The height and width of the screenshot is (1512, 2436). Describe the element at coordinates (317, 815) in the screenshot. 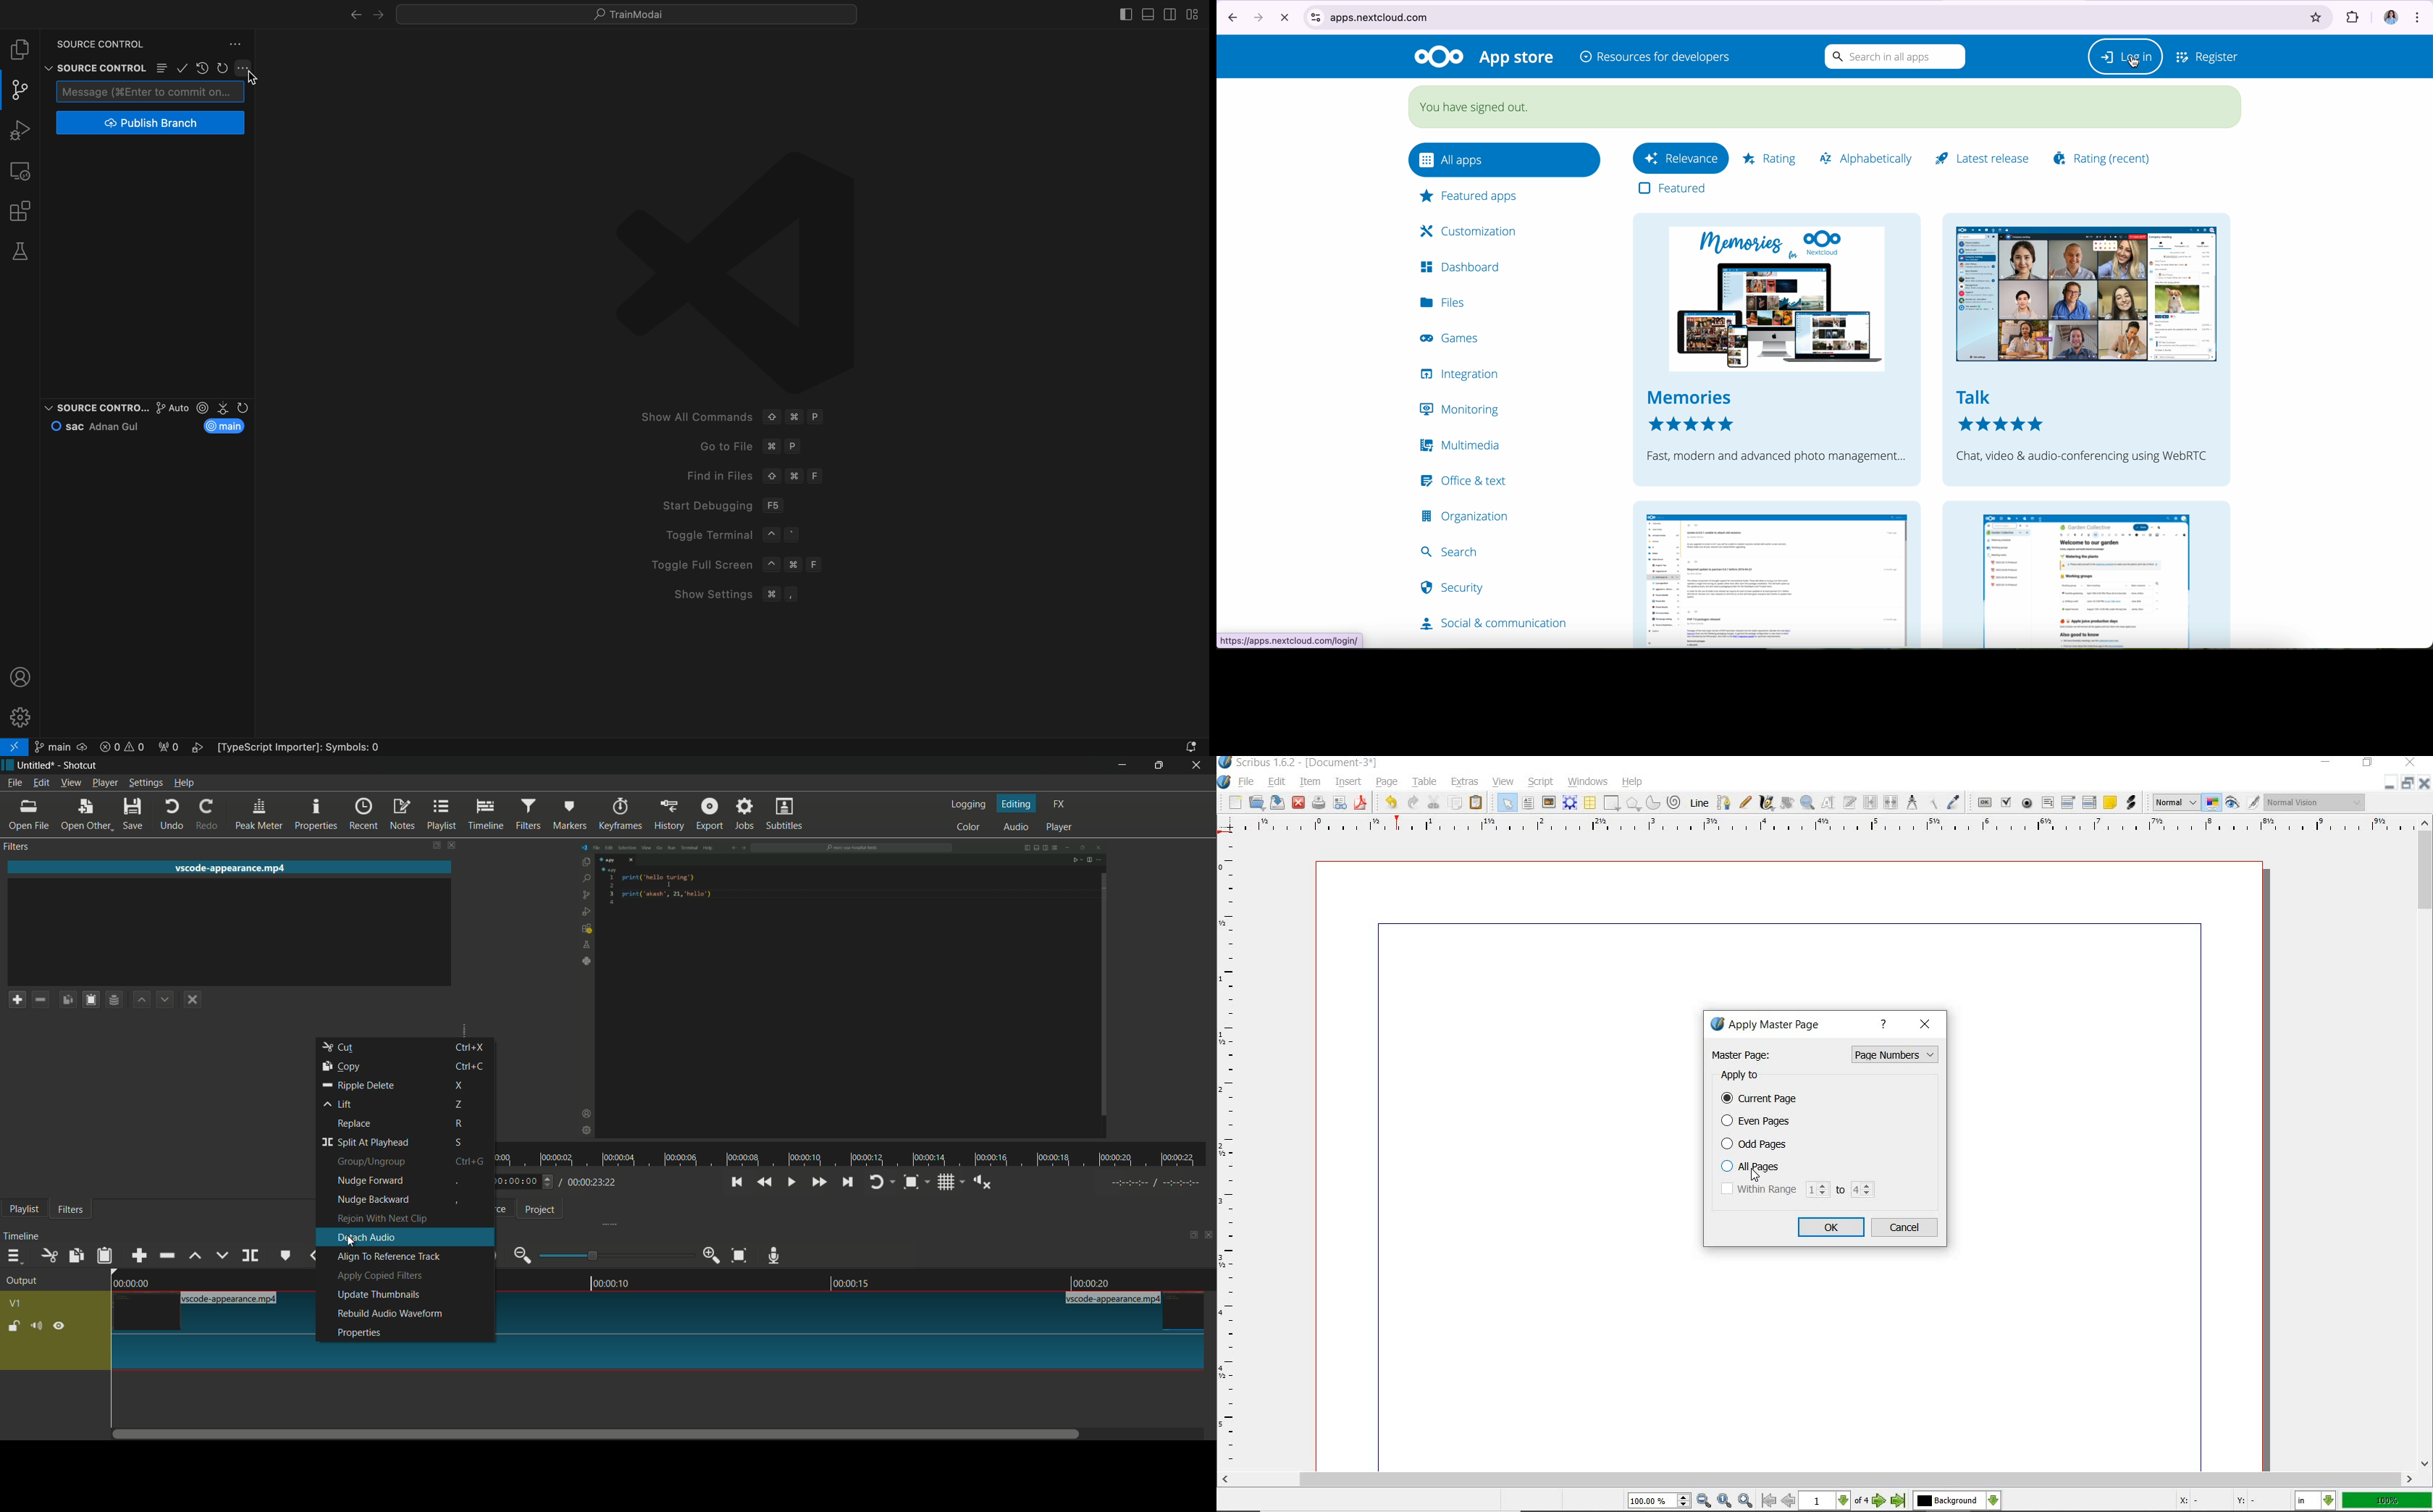

I see `properties` at that location.